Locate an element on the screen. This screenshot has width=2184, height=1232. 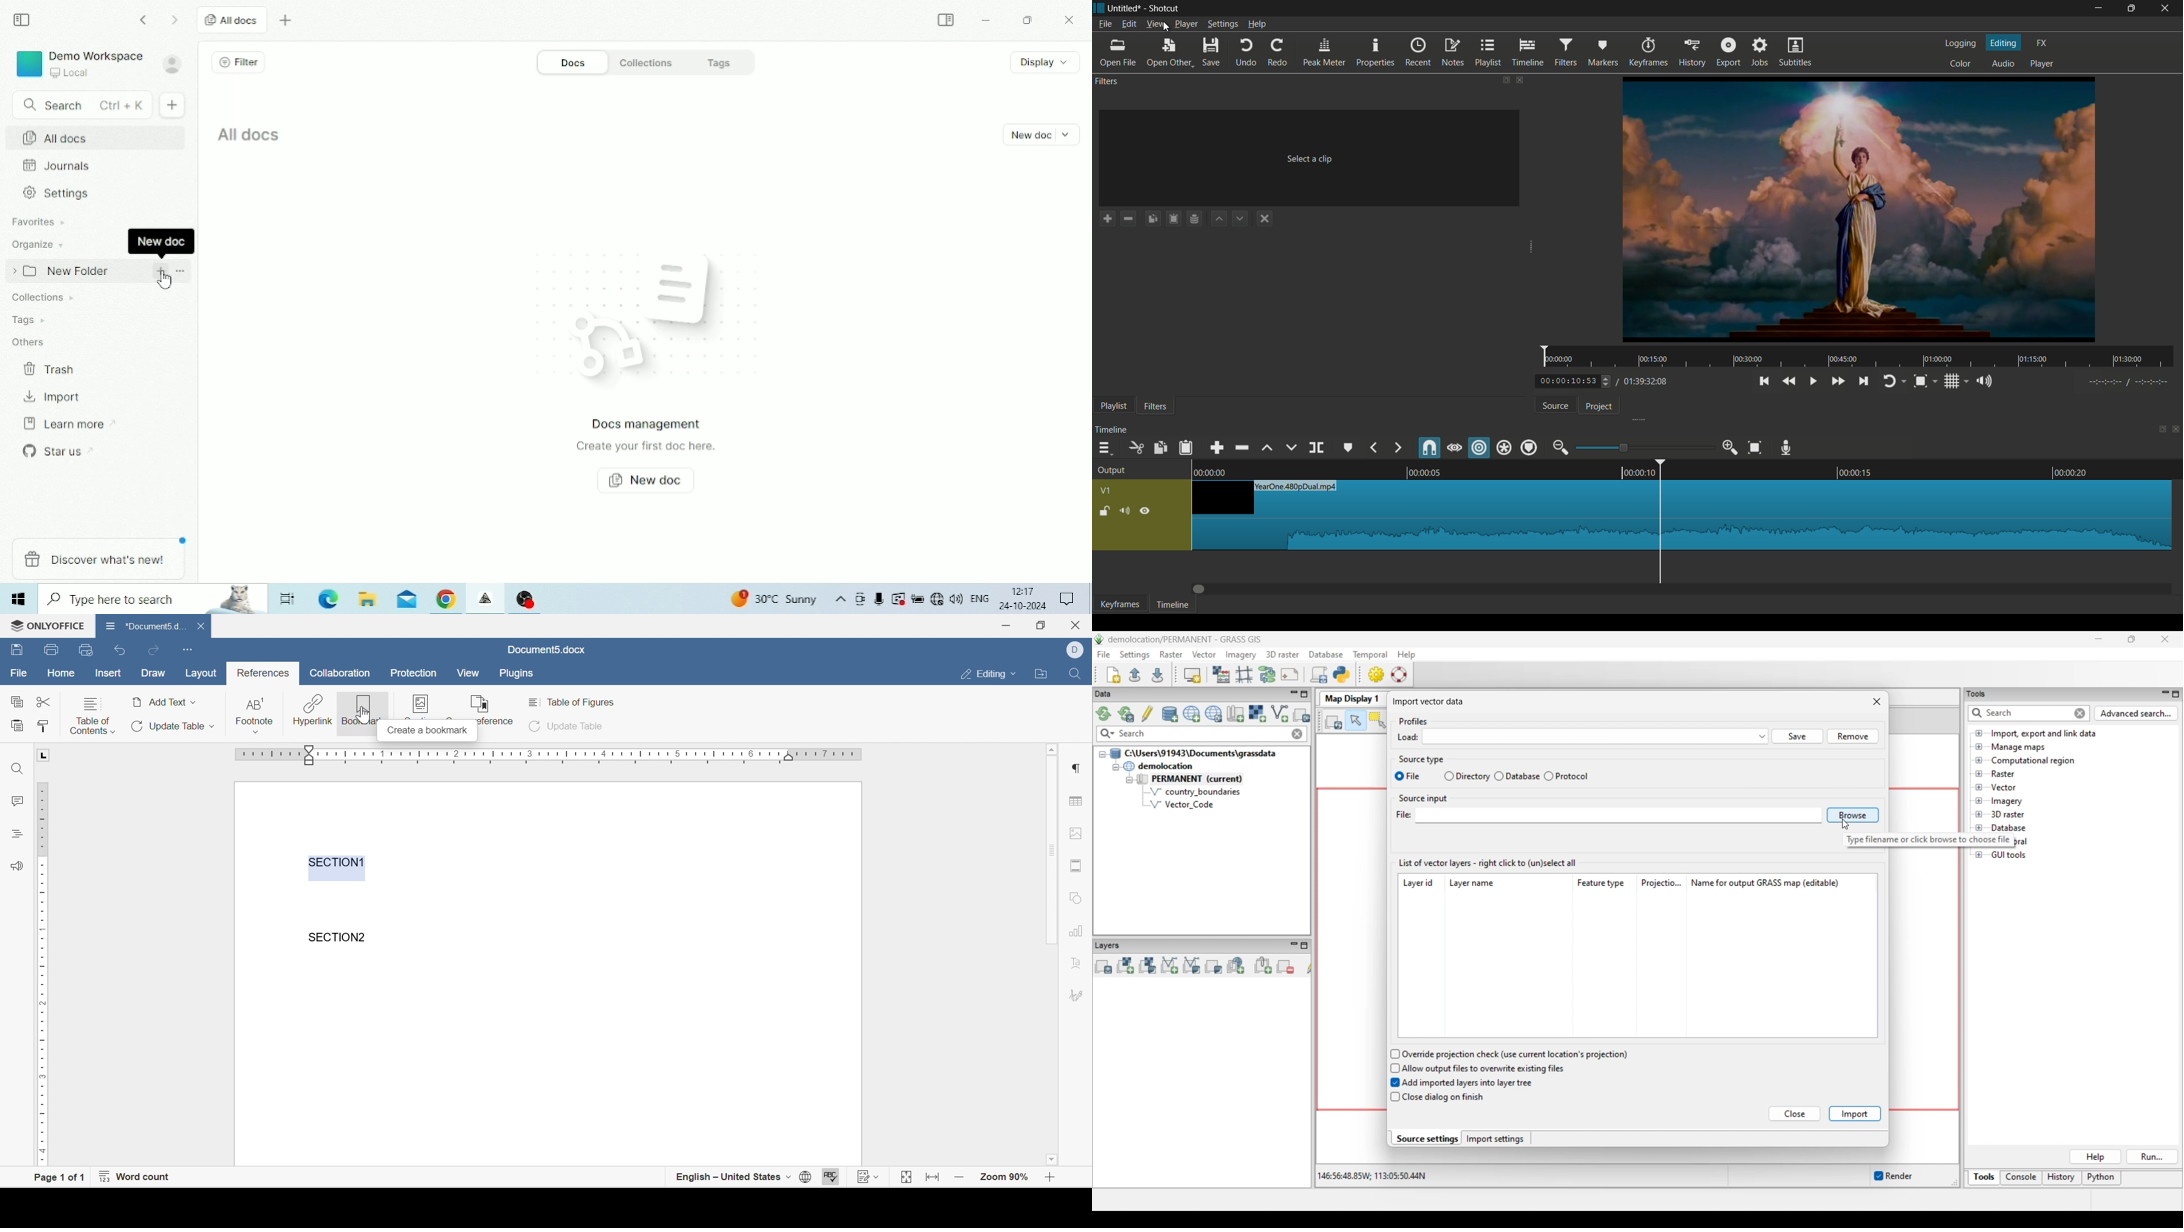
dell is located at coordinates (1078, 649).